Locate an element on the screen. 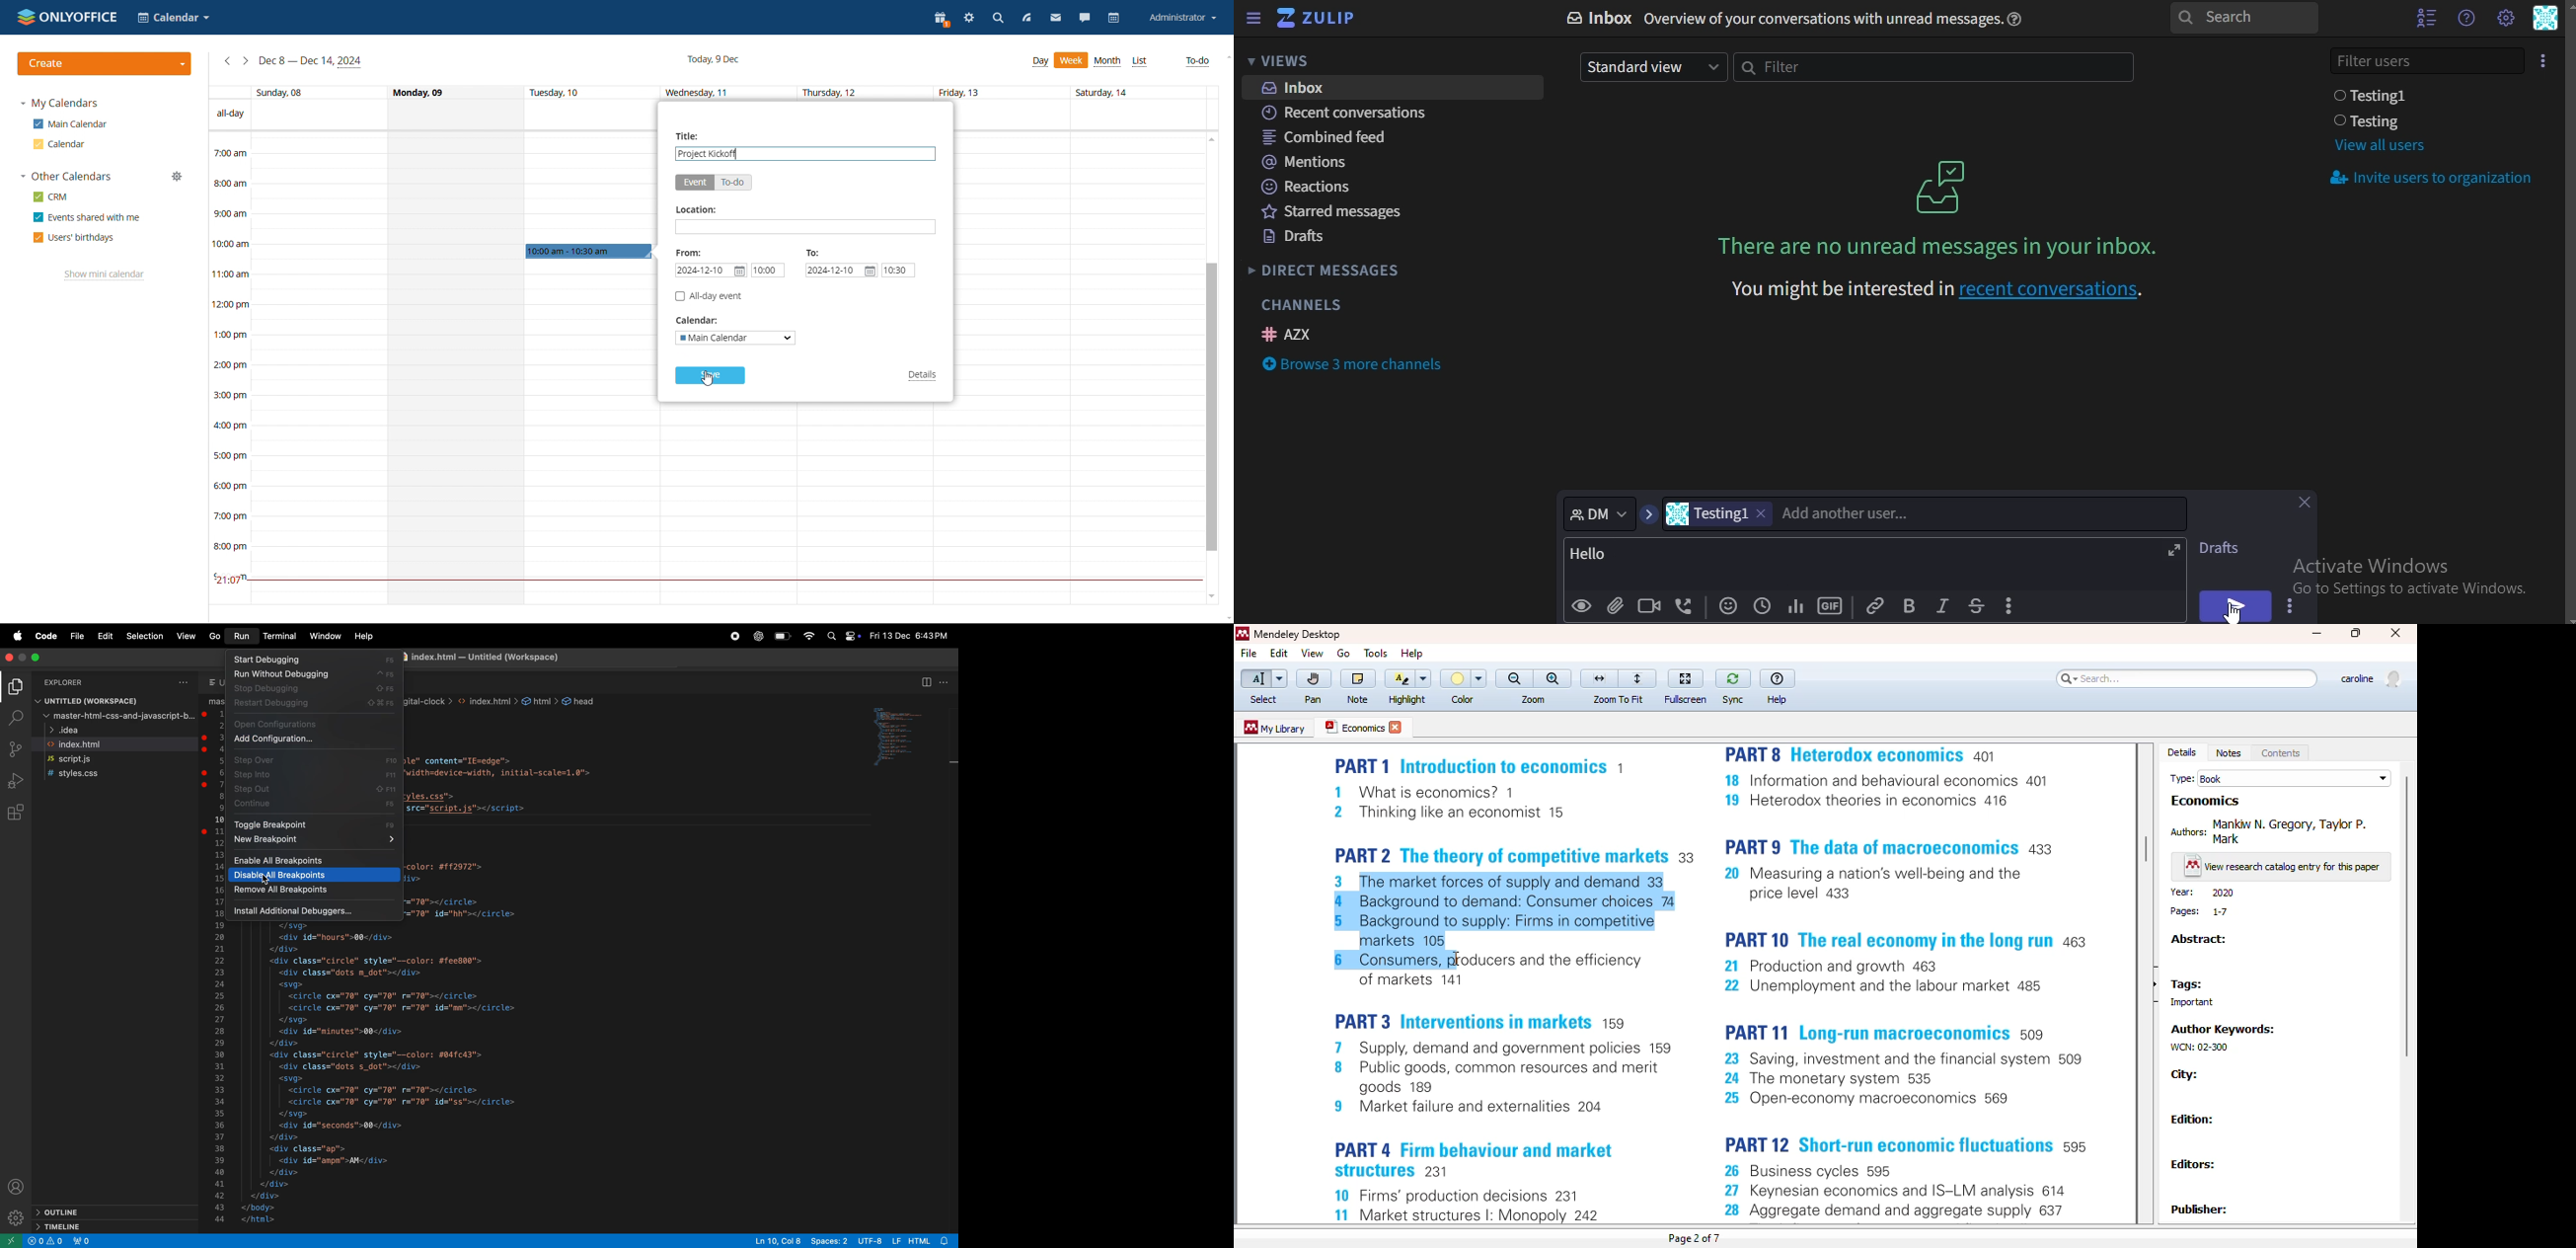 Image resolution: width=2576 pixels, height=1260 pixels. contents is located at coordinates (2281, 753).